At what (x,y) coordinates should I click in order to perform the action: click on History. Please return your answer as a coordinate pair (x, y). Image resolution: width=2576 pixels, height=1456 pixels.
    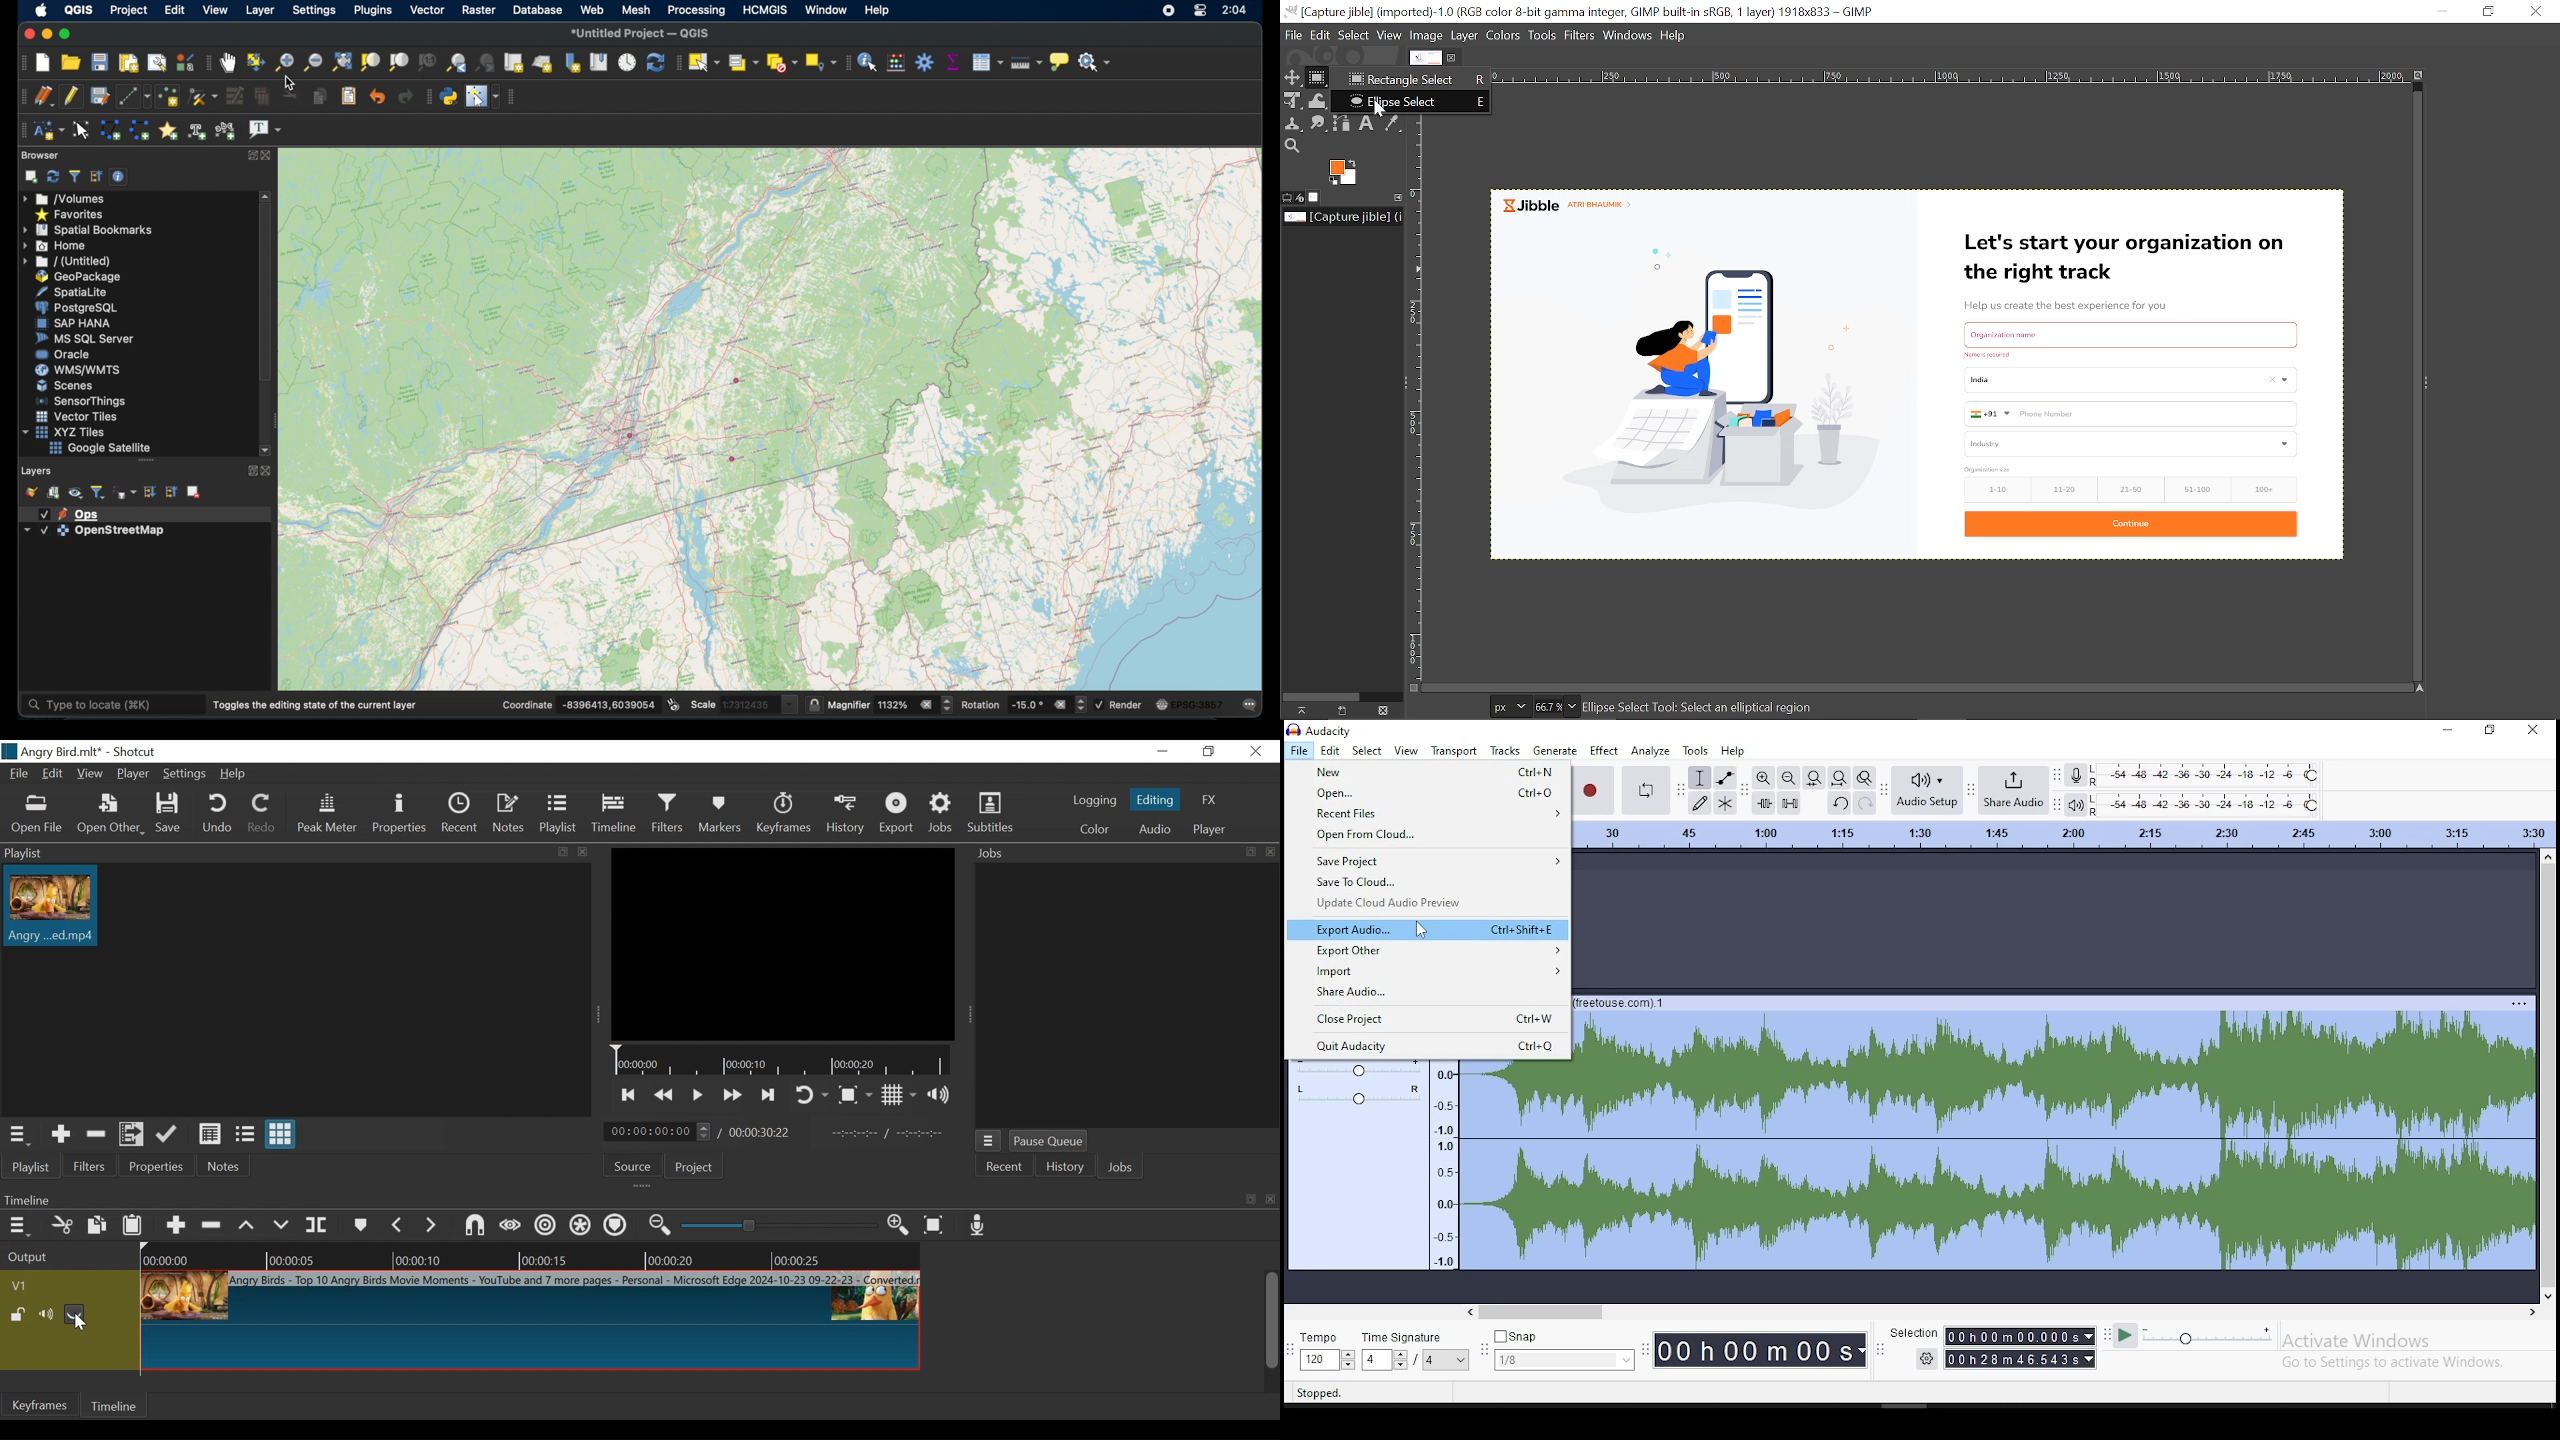
    Looking at the image, I should click on (845, 814).